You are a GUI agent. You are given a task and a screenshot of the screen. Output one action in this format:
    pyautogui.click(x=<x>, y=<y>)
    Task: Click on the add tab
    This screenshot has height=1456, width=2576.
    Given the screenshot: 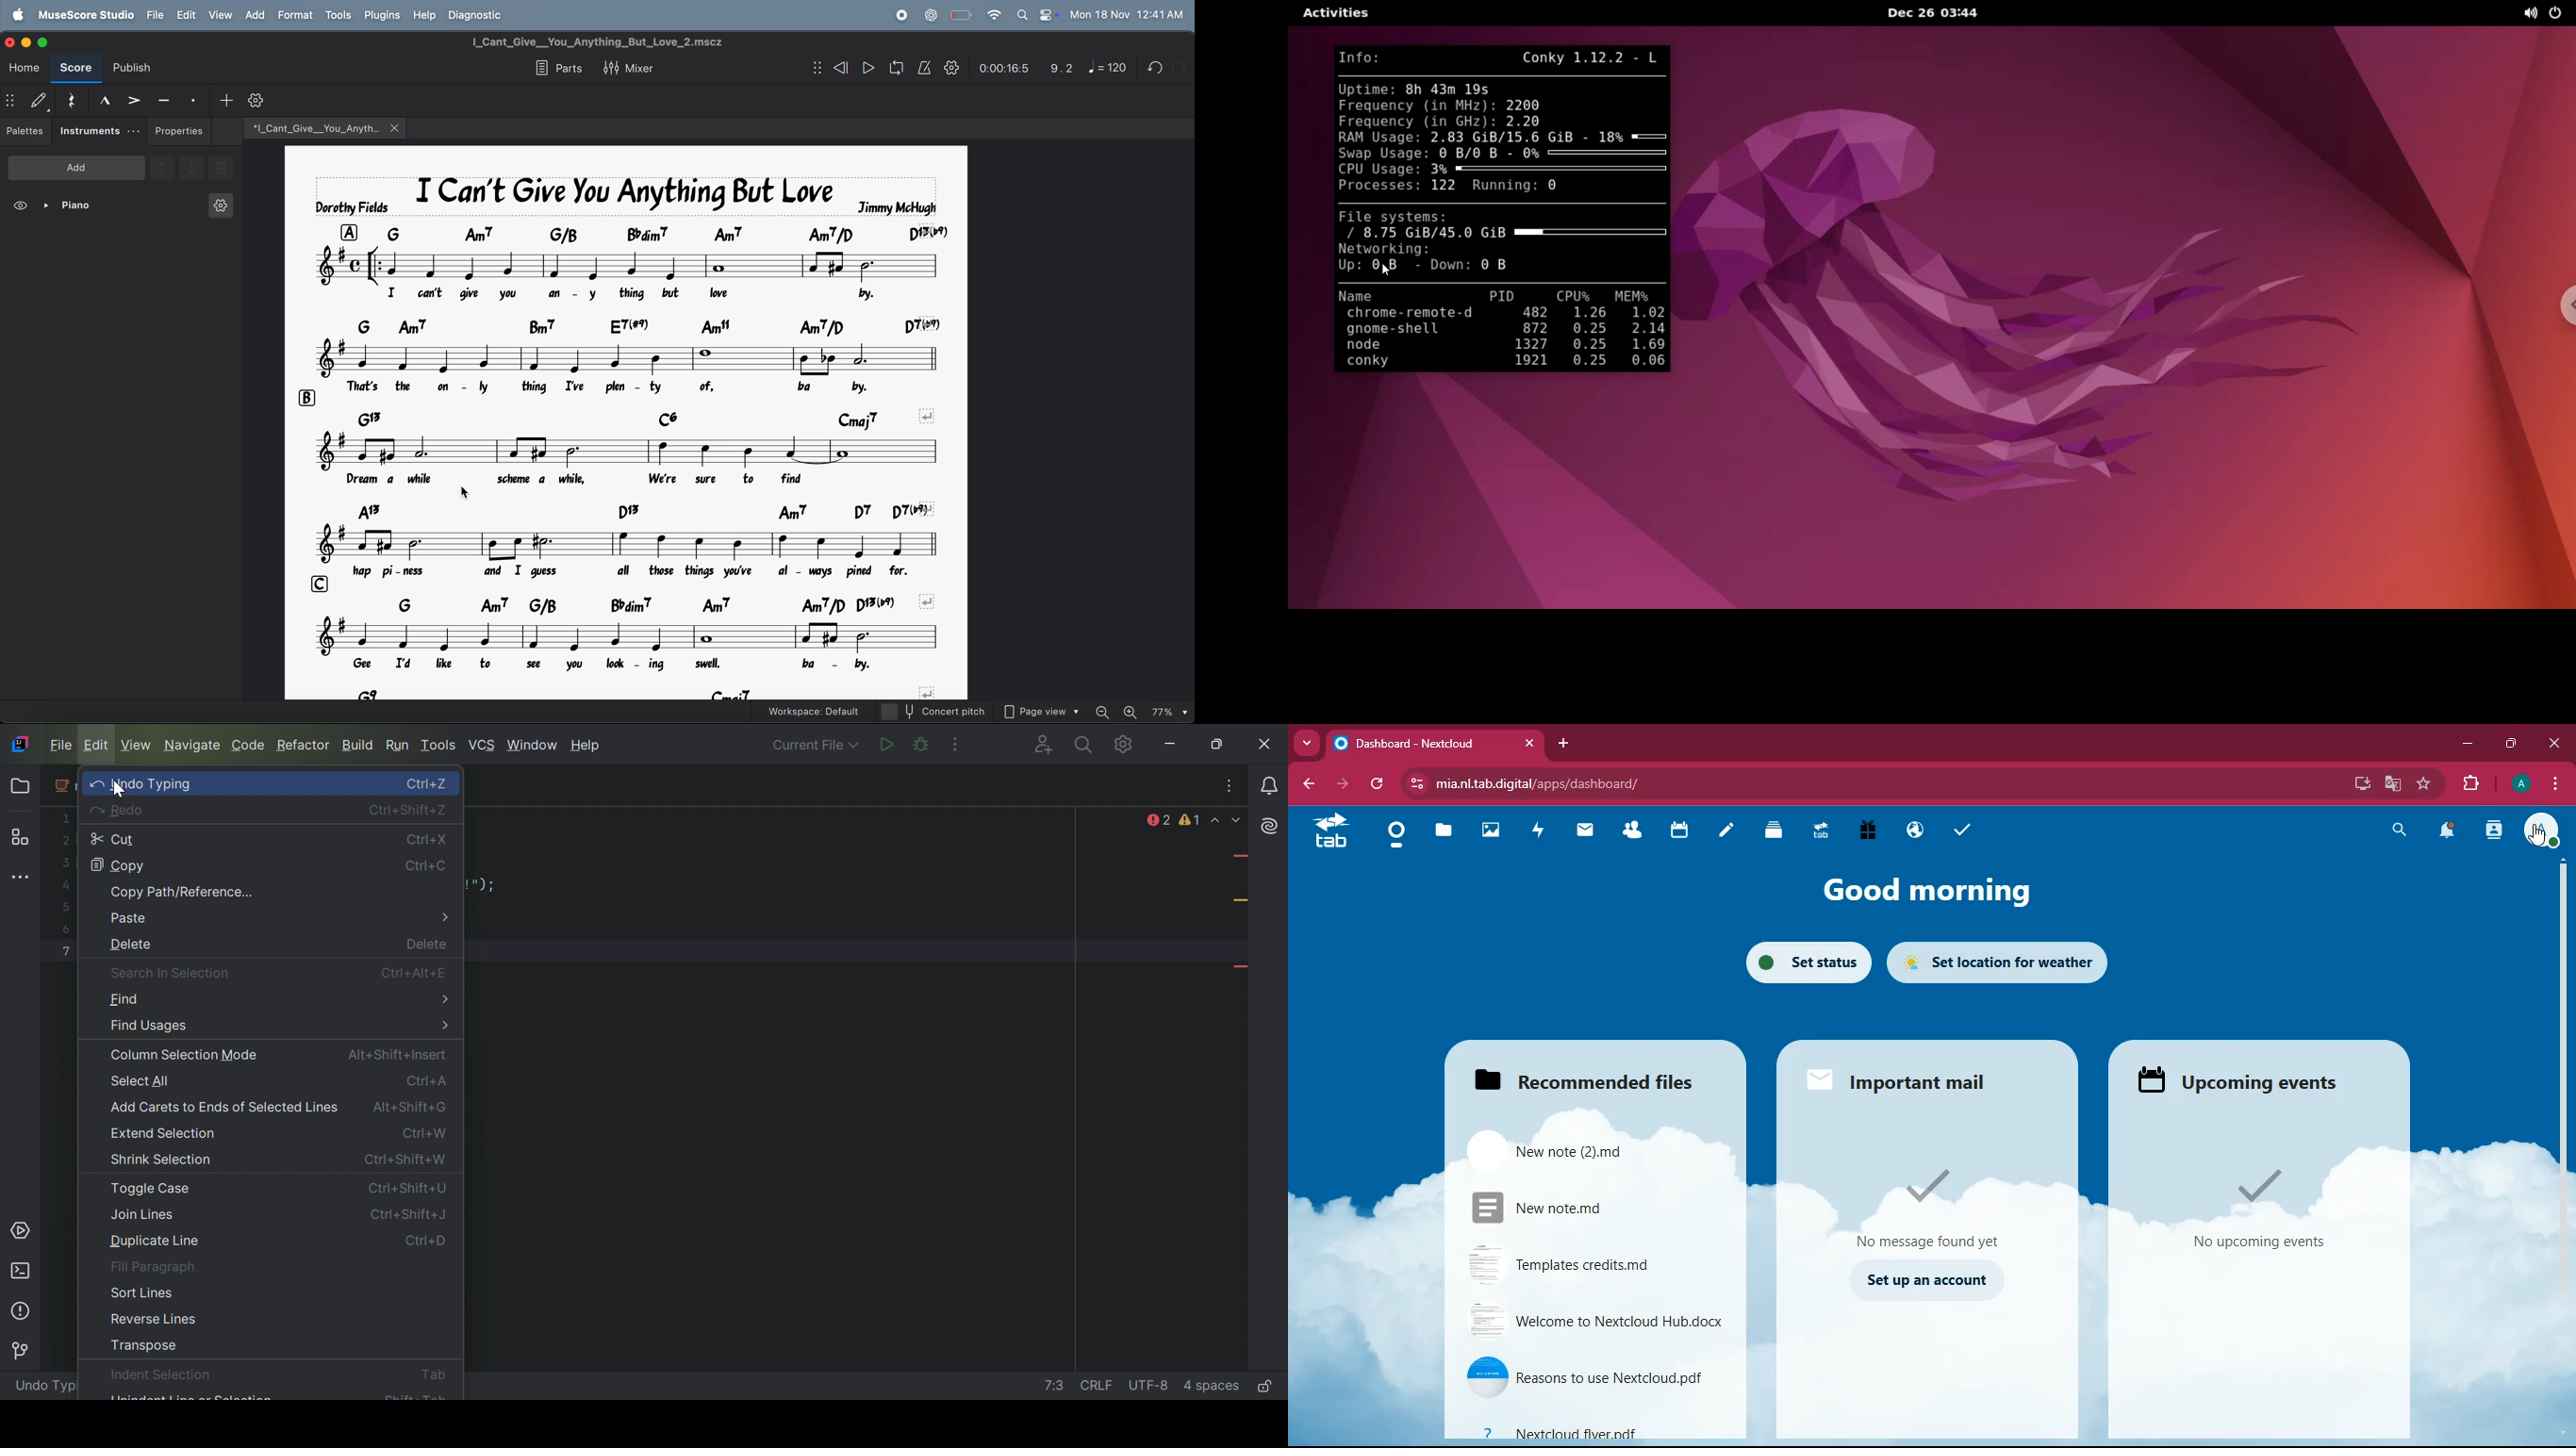 What is the action you would take?
    pyautogui.click(x=1564, y=744)
    